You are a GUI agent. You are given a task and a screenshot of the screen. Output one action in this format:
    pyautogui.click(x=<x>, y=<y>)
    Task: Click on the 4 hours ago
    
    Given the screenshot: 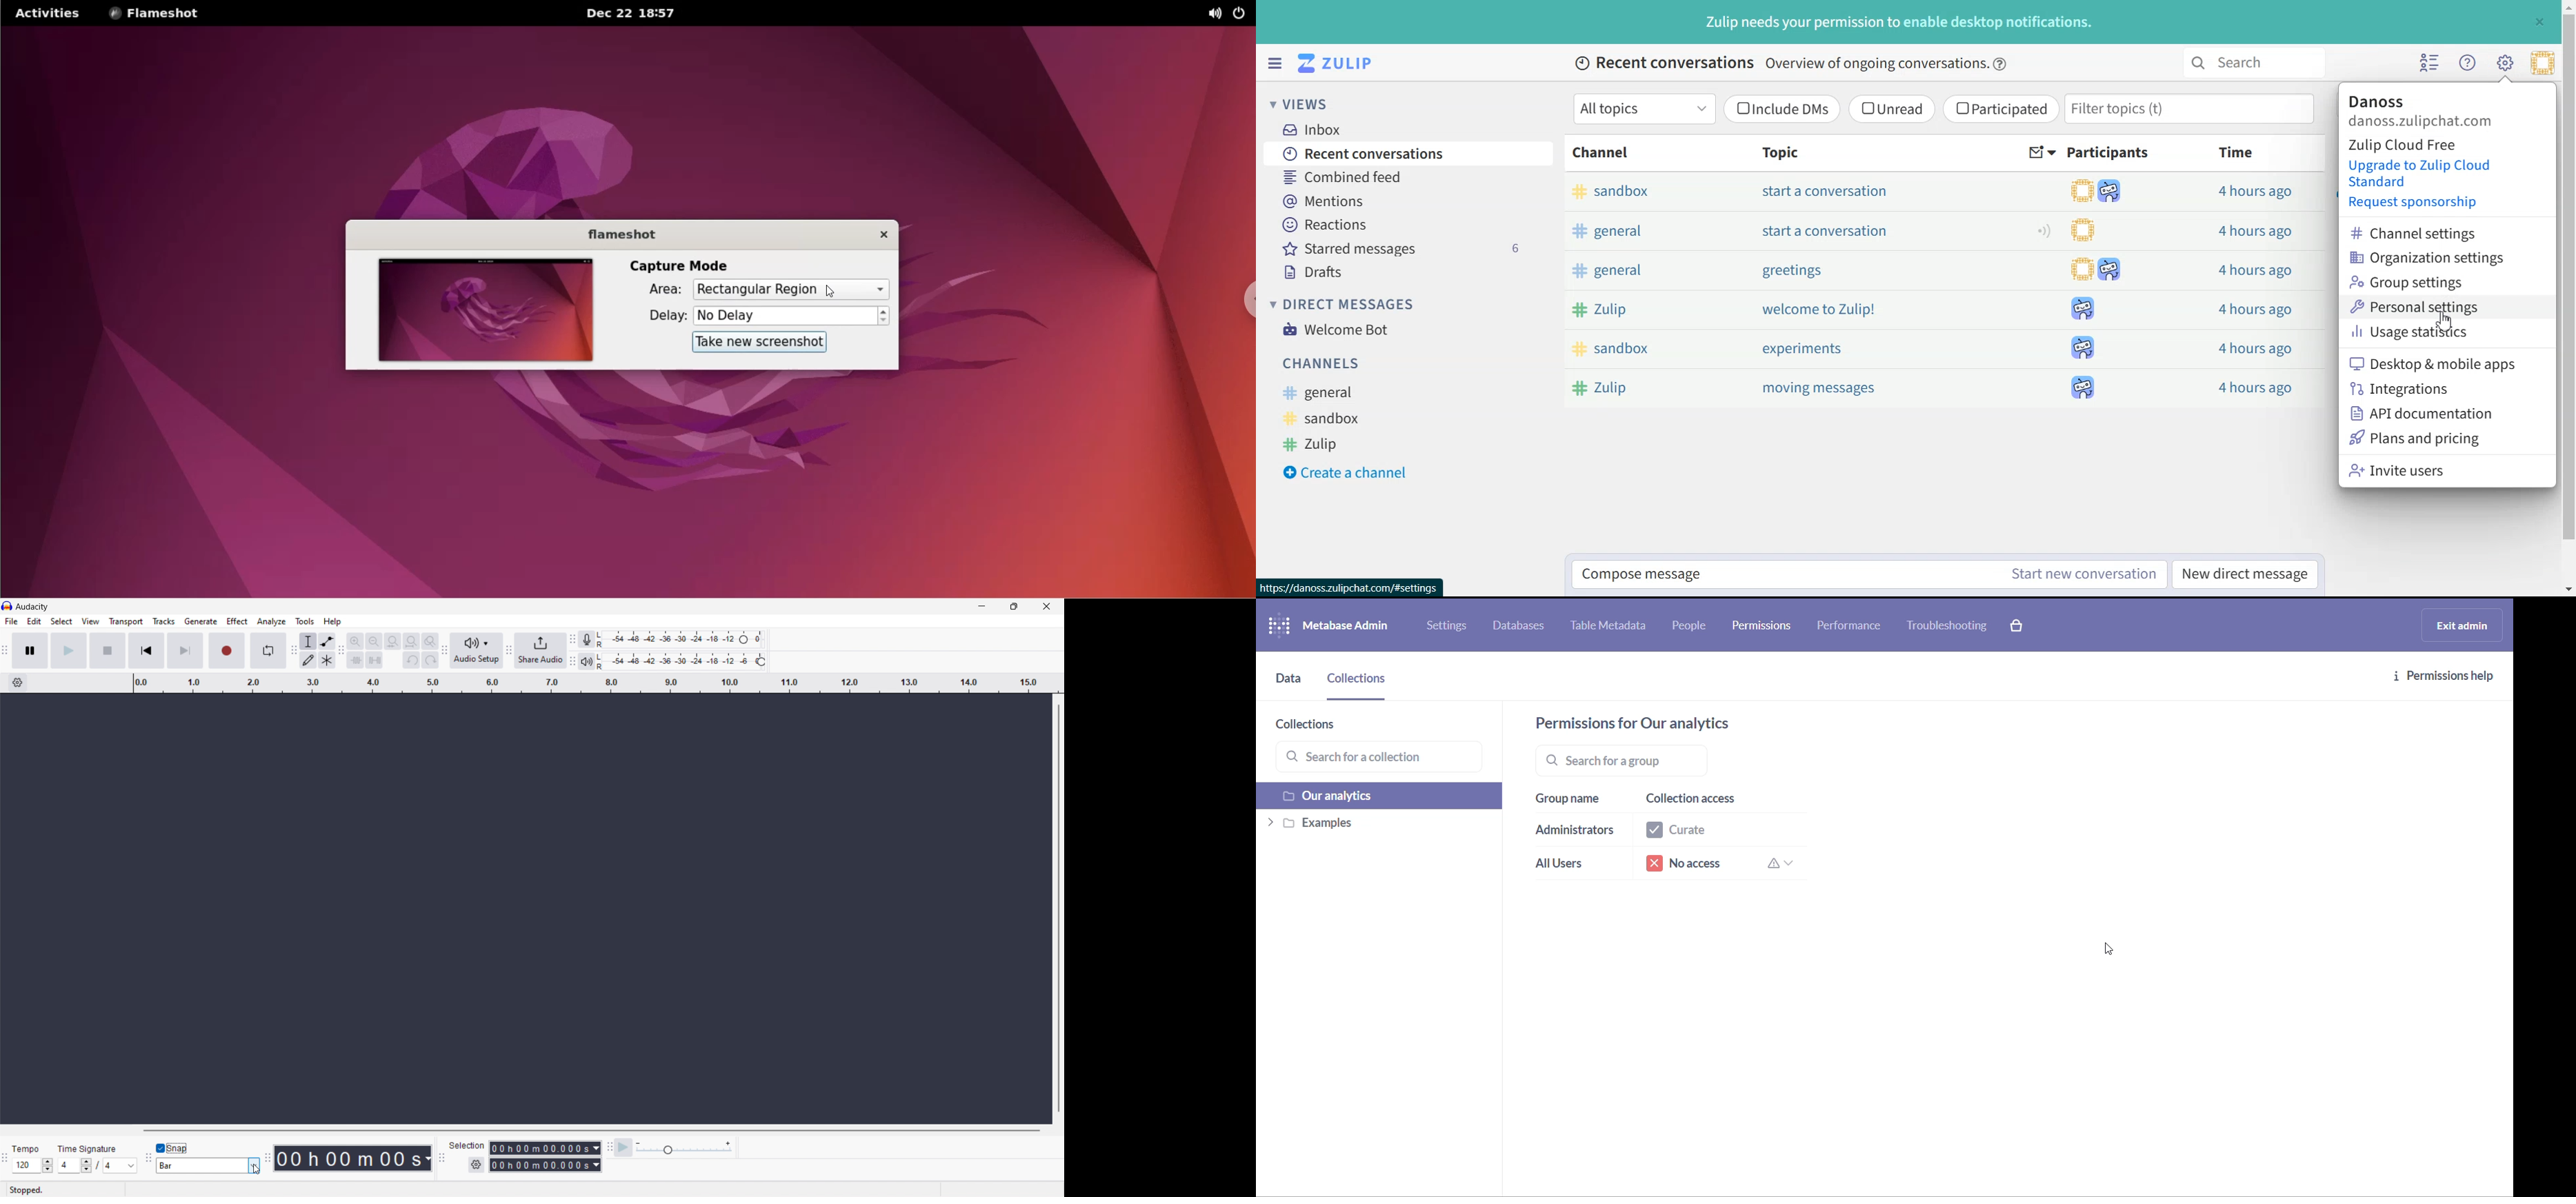 What is the action you would take?
    pyautogui.click(x=2256, y=231)
    